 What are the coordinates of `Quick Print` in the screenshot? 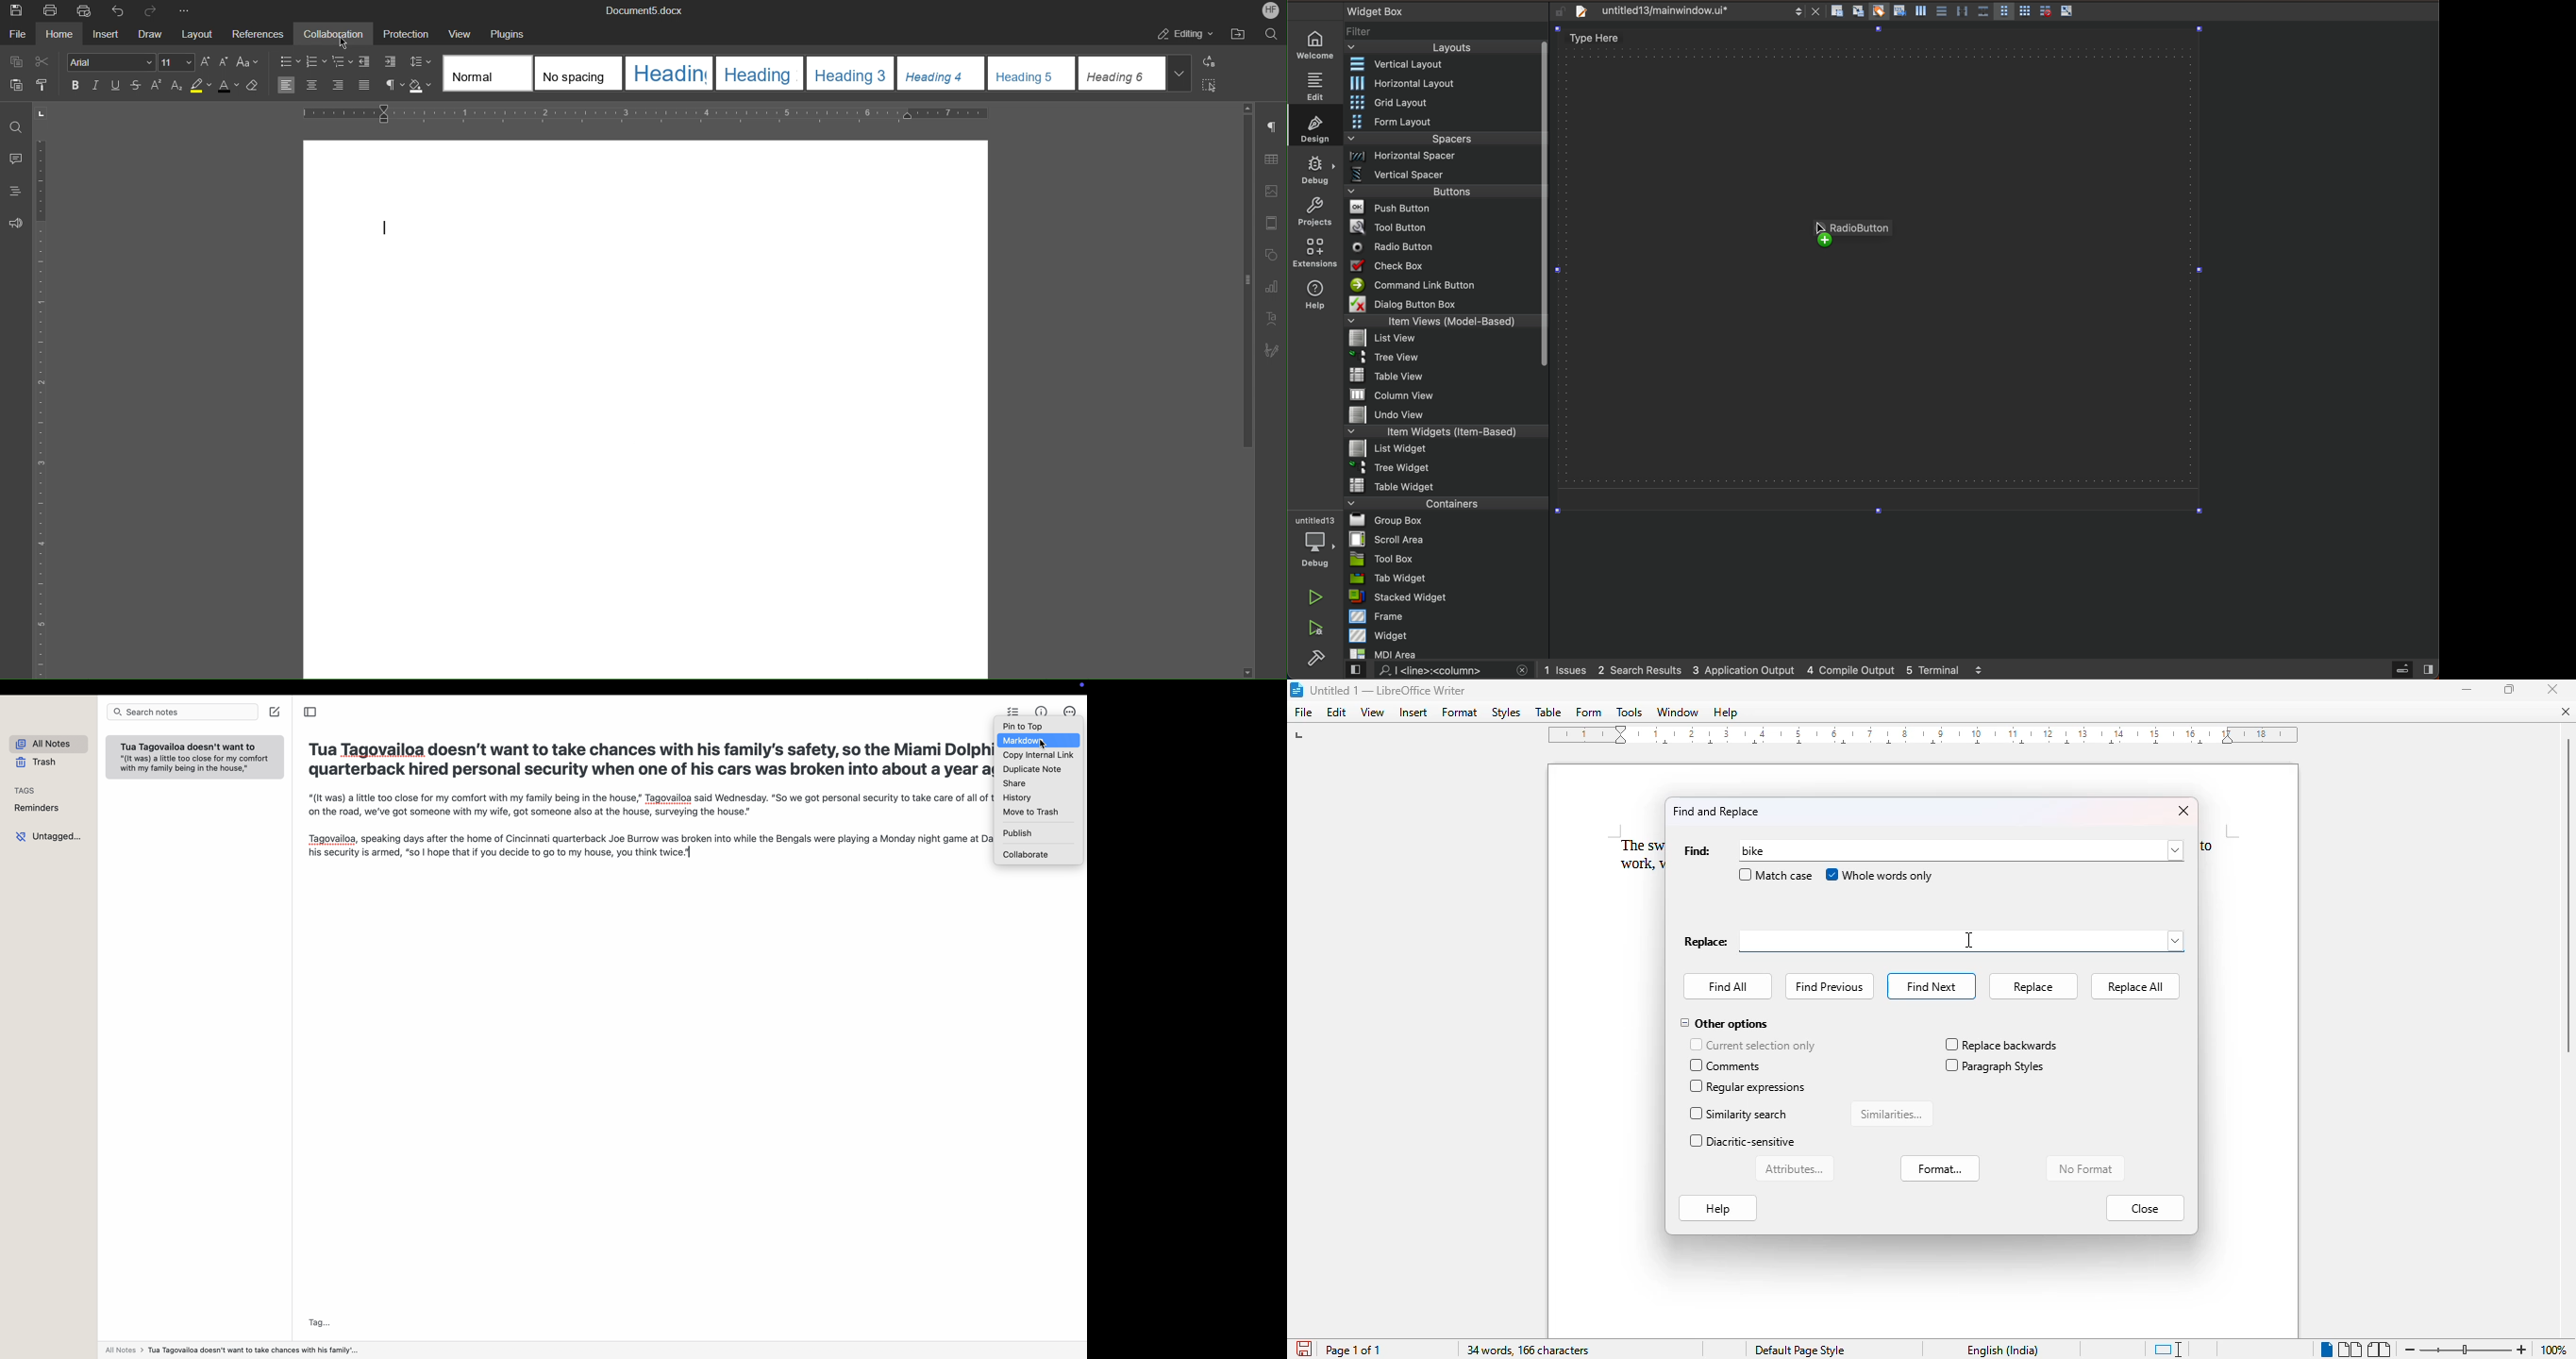 It's located at (85, 11).